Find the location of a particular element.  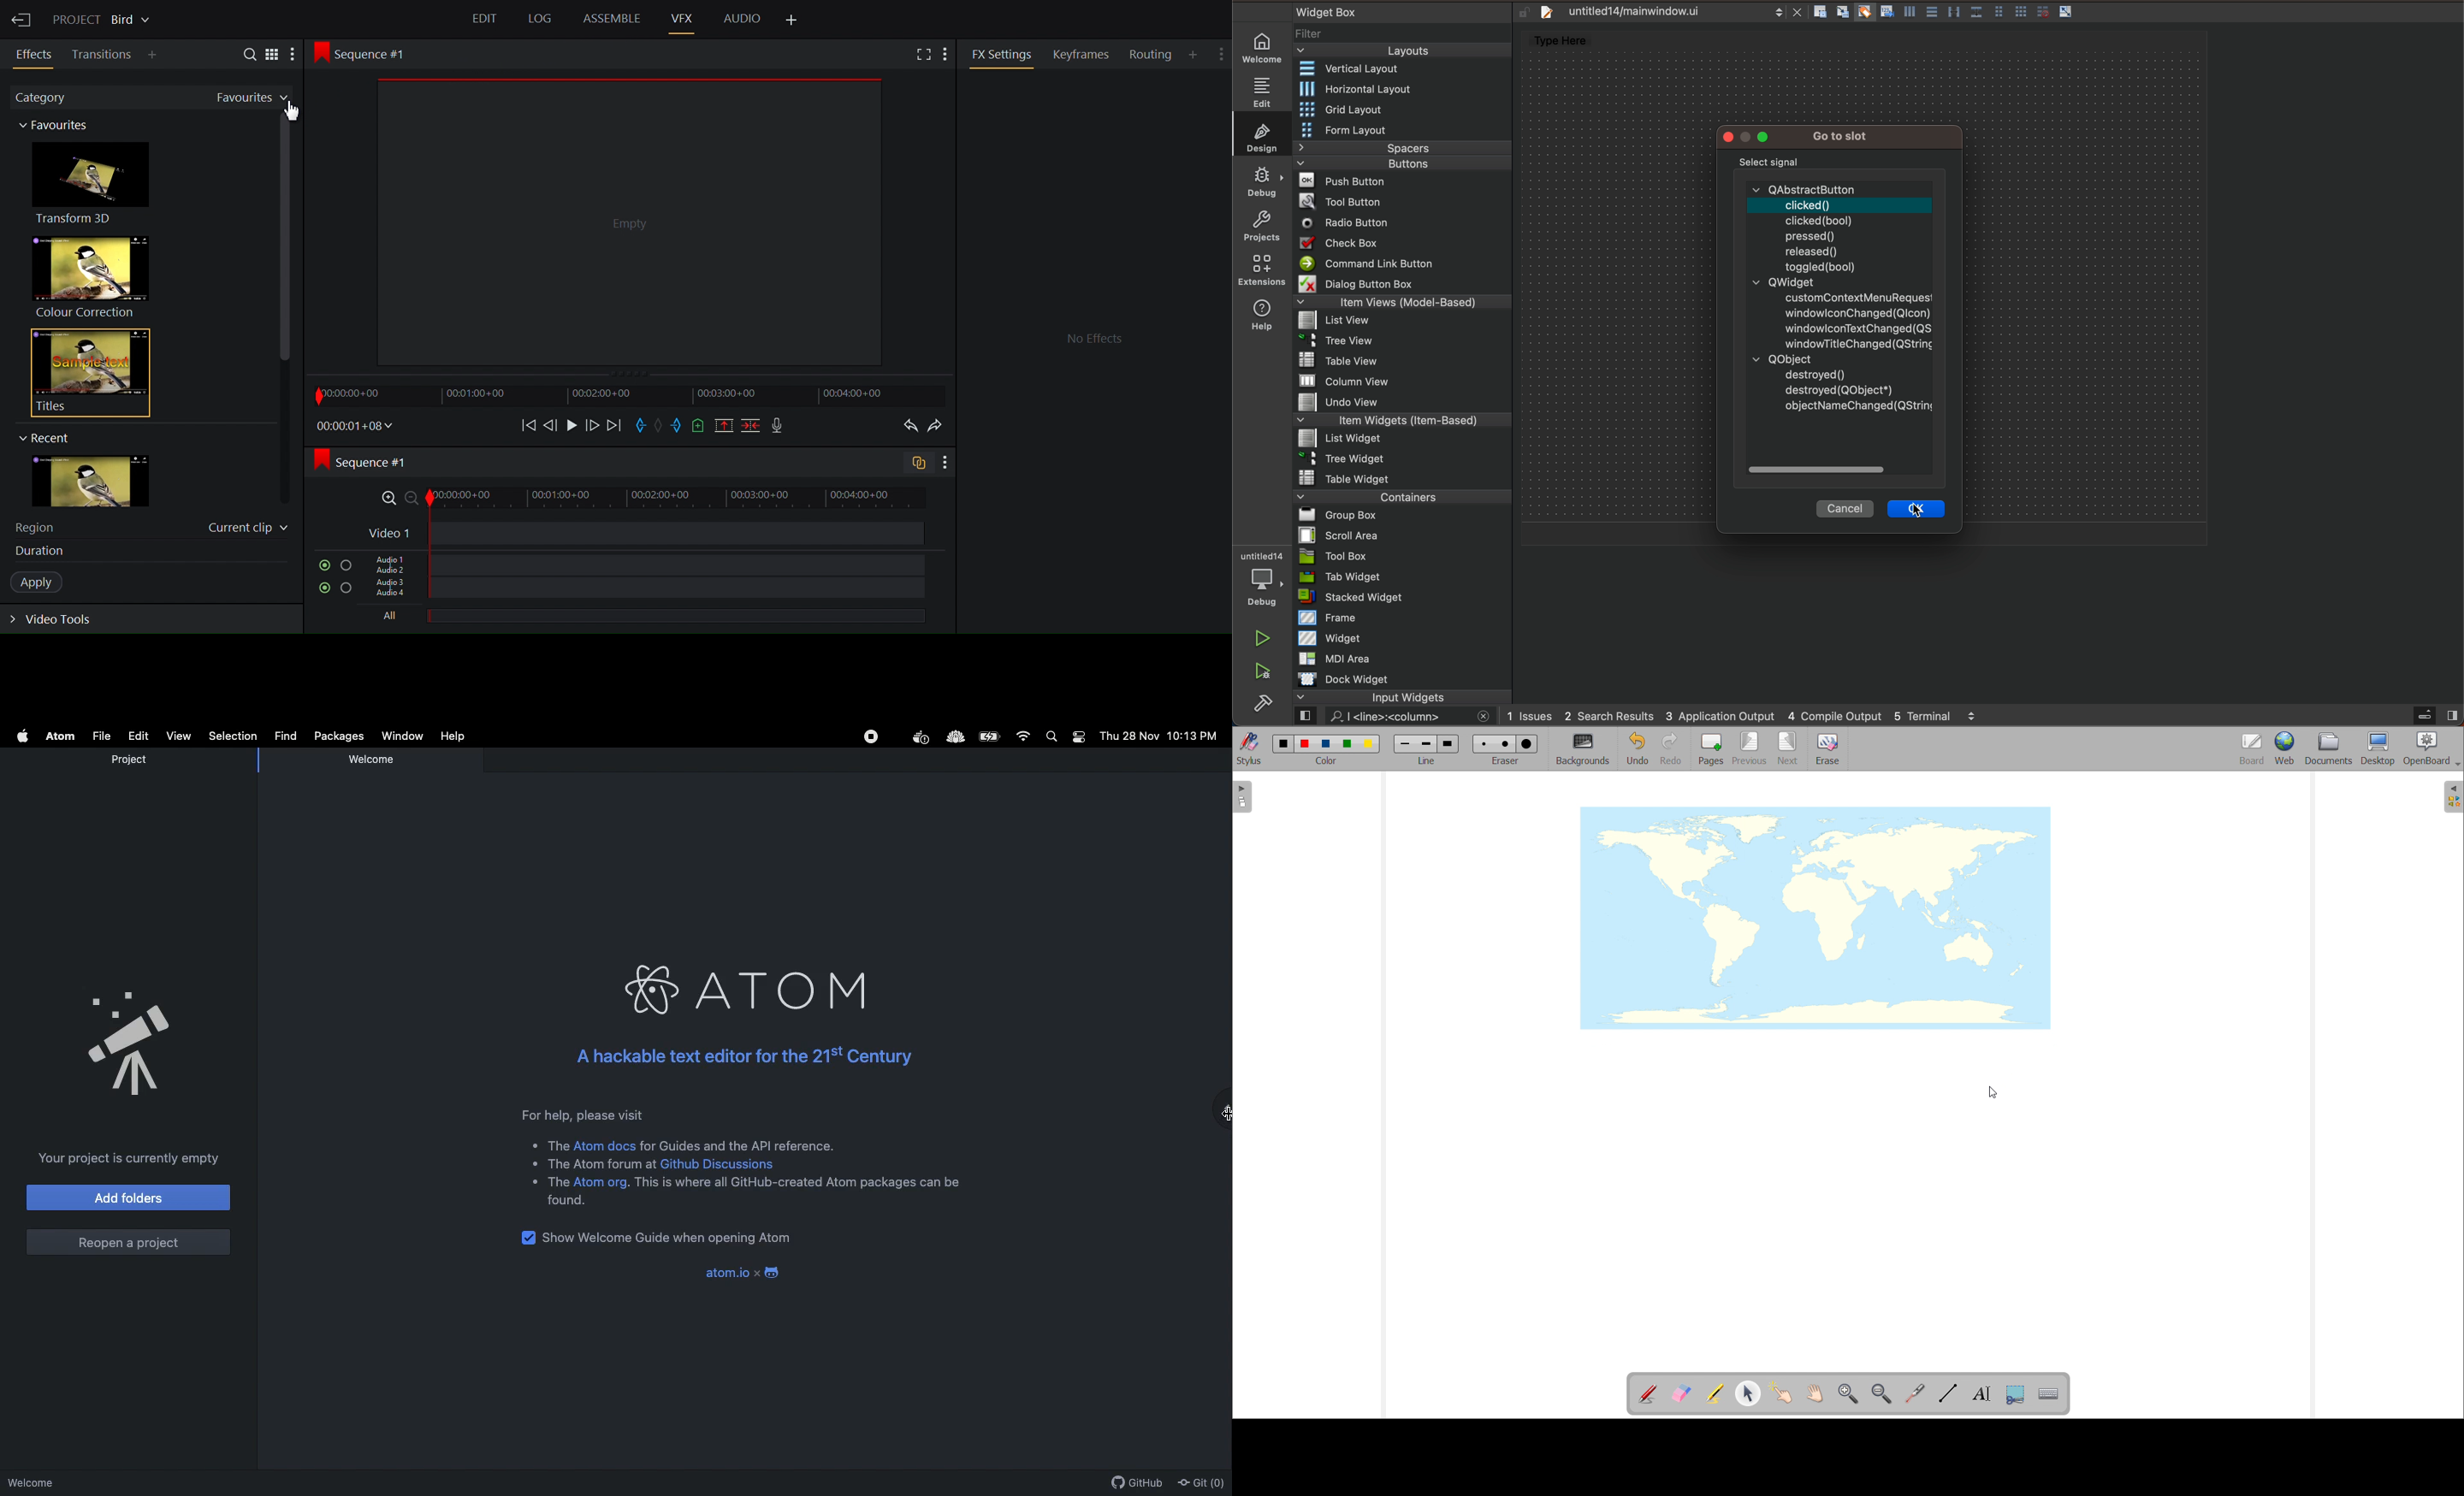

All is located at coordinates (638, 617).